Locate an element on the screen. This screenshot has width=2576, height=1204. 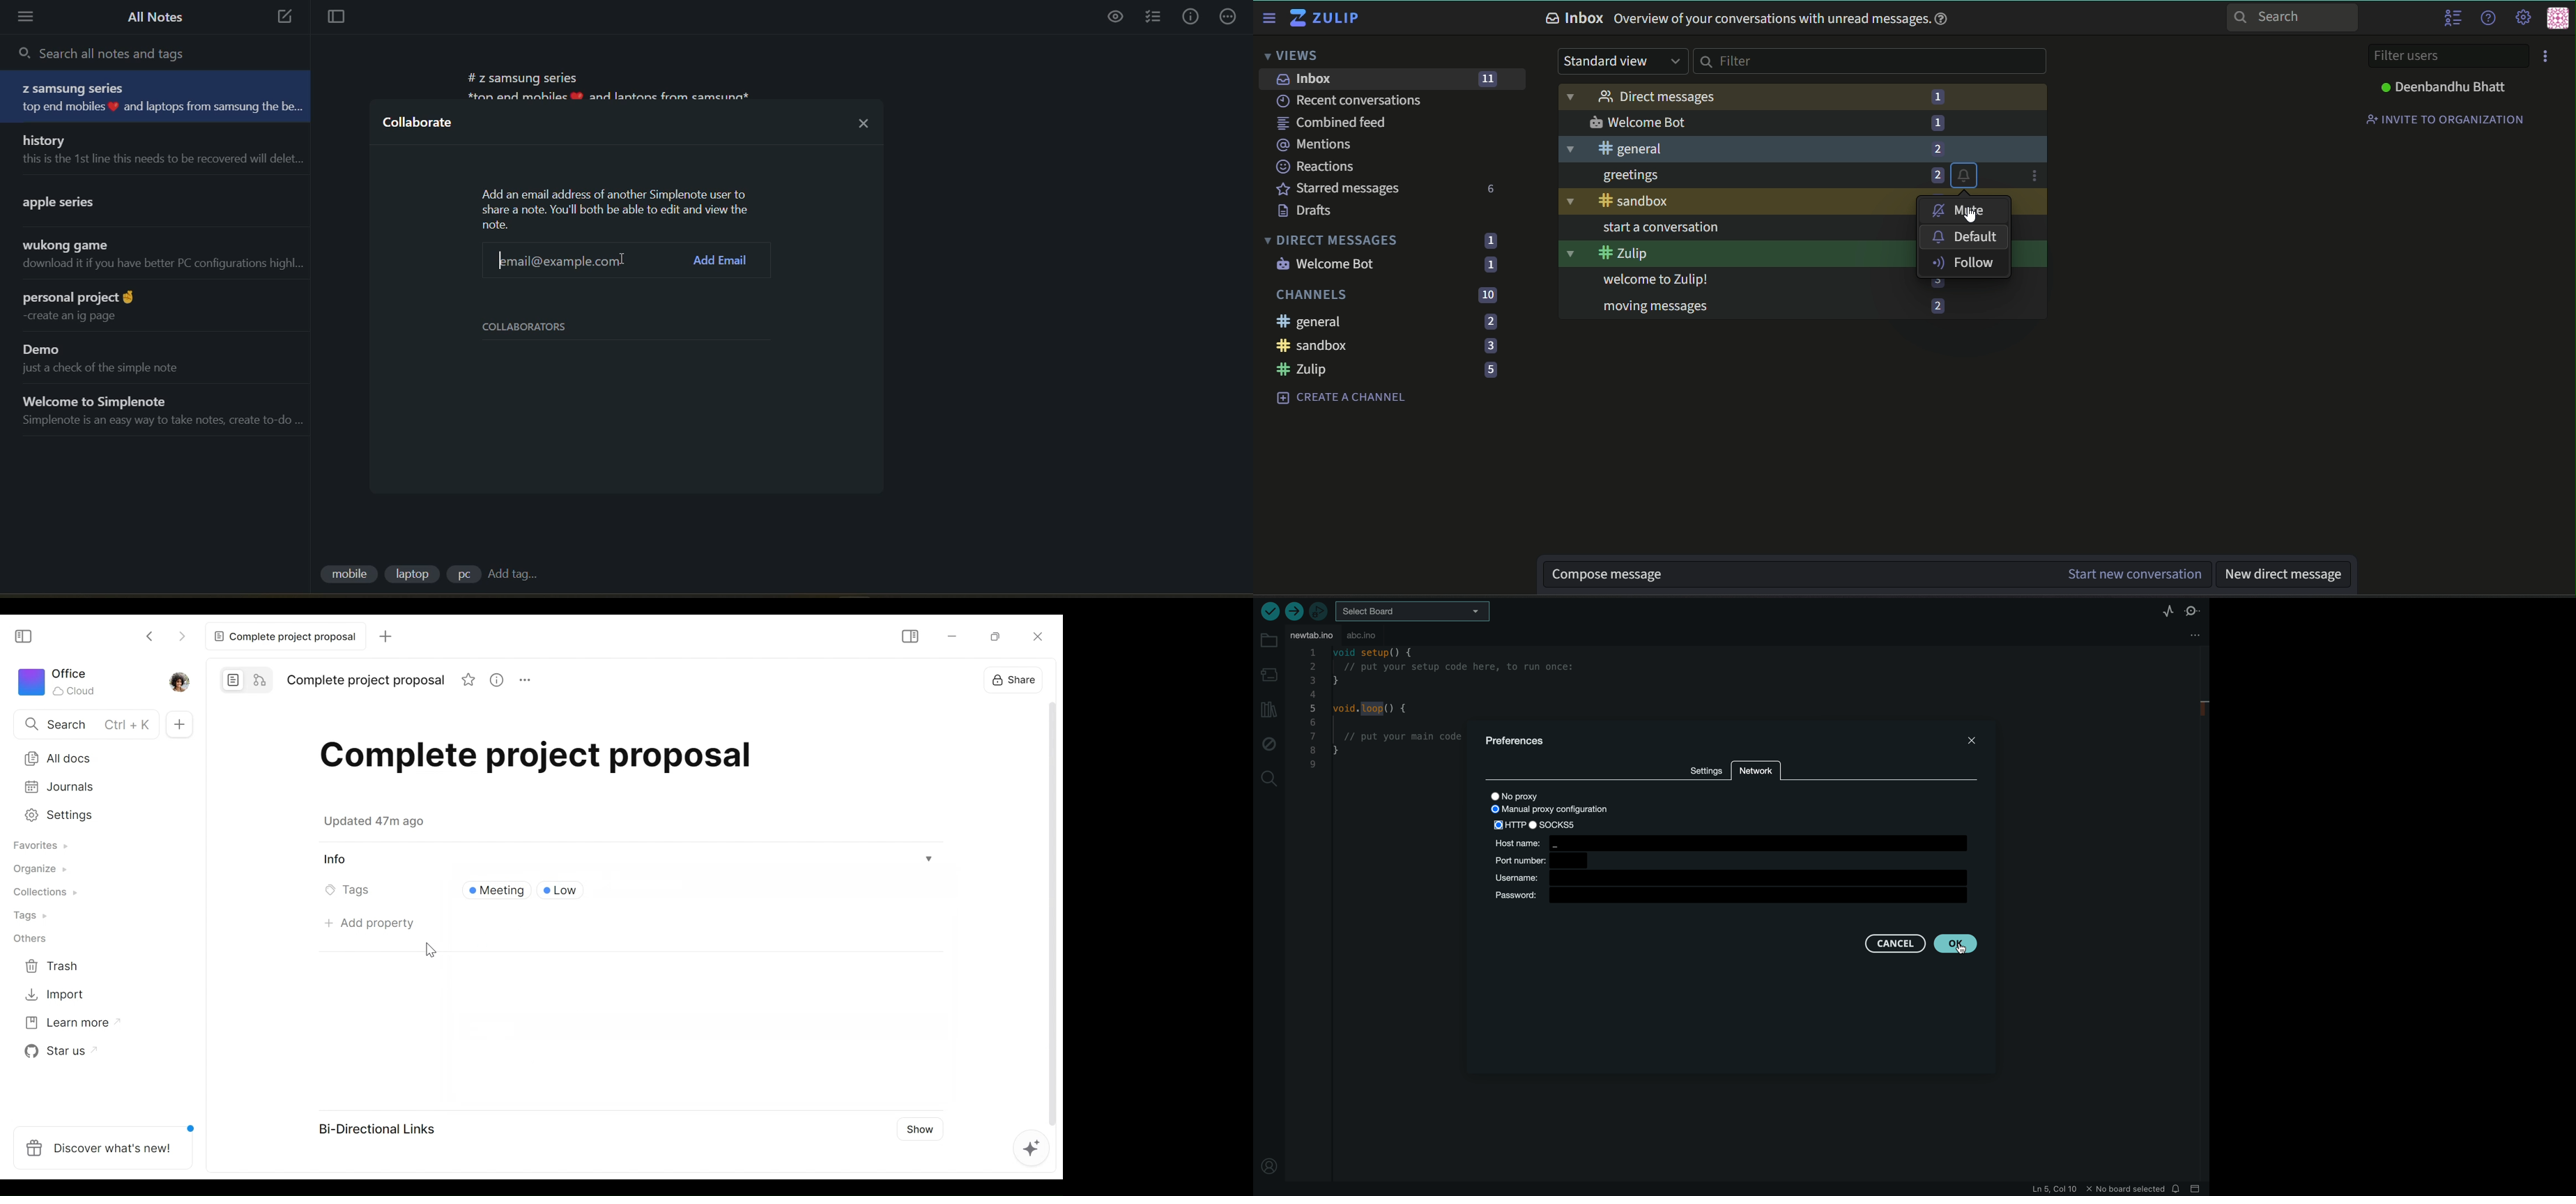
Numbers is located at coordinates (1487, 321).